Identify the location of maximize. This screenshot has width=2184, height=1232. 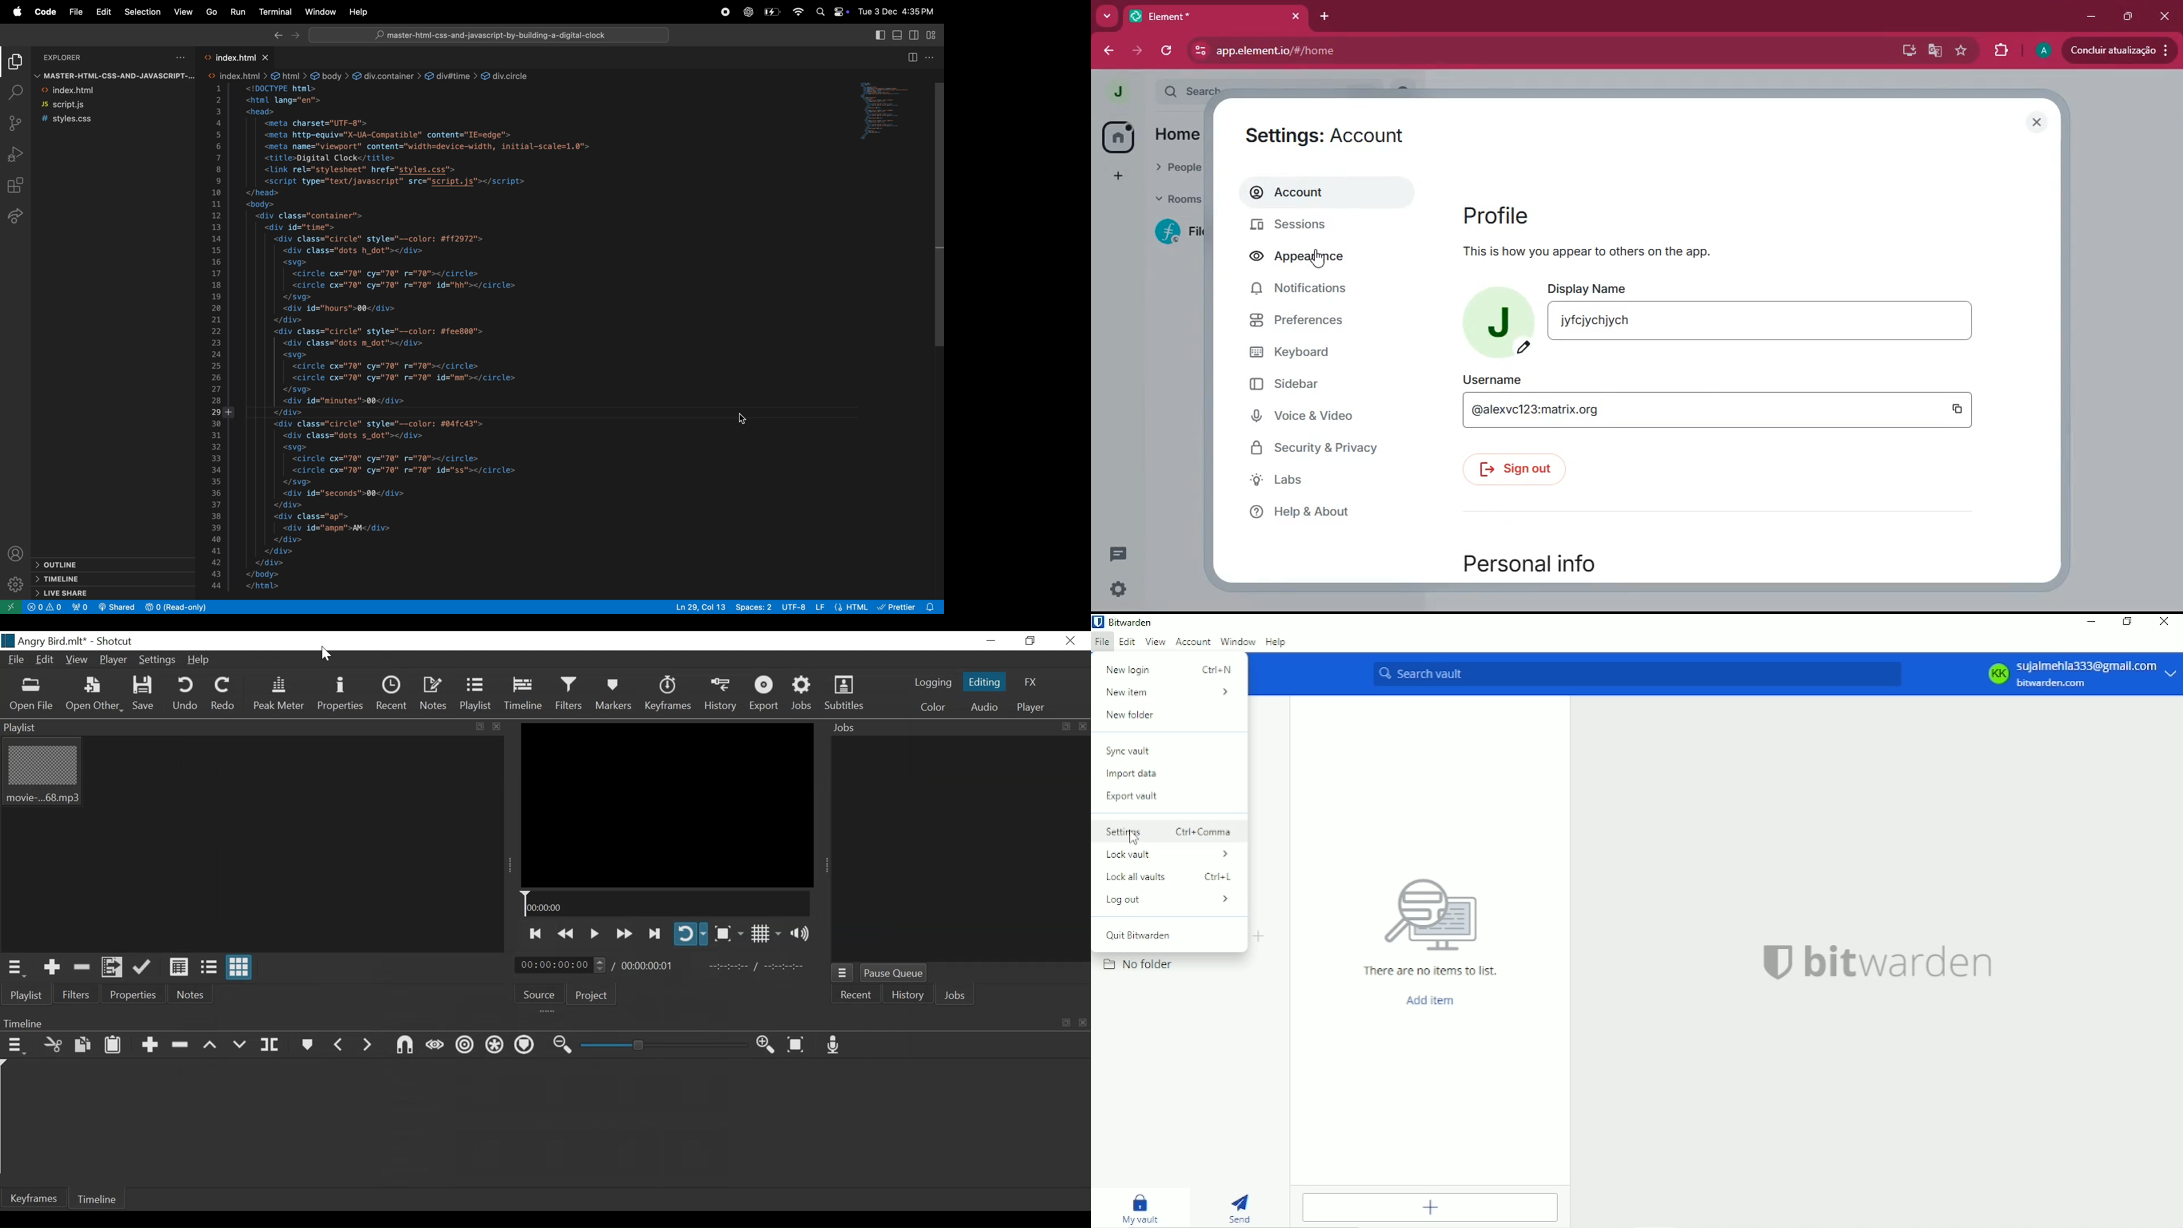
(2129, 16).